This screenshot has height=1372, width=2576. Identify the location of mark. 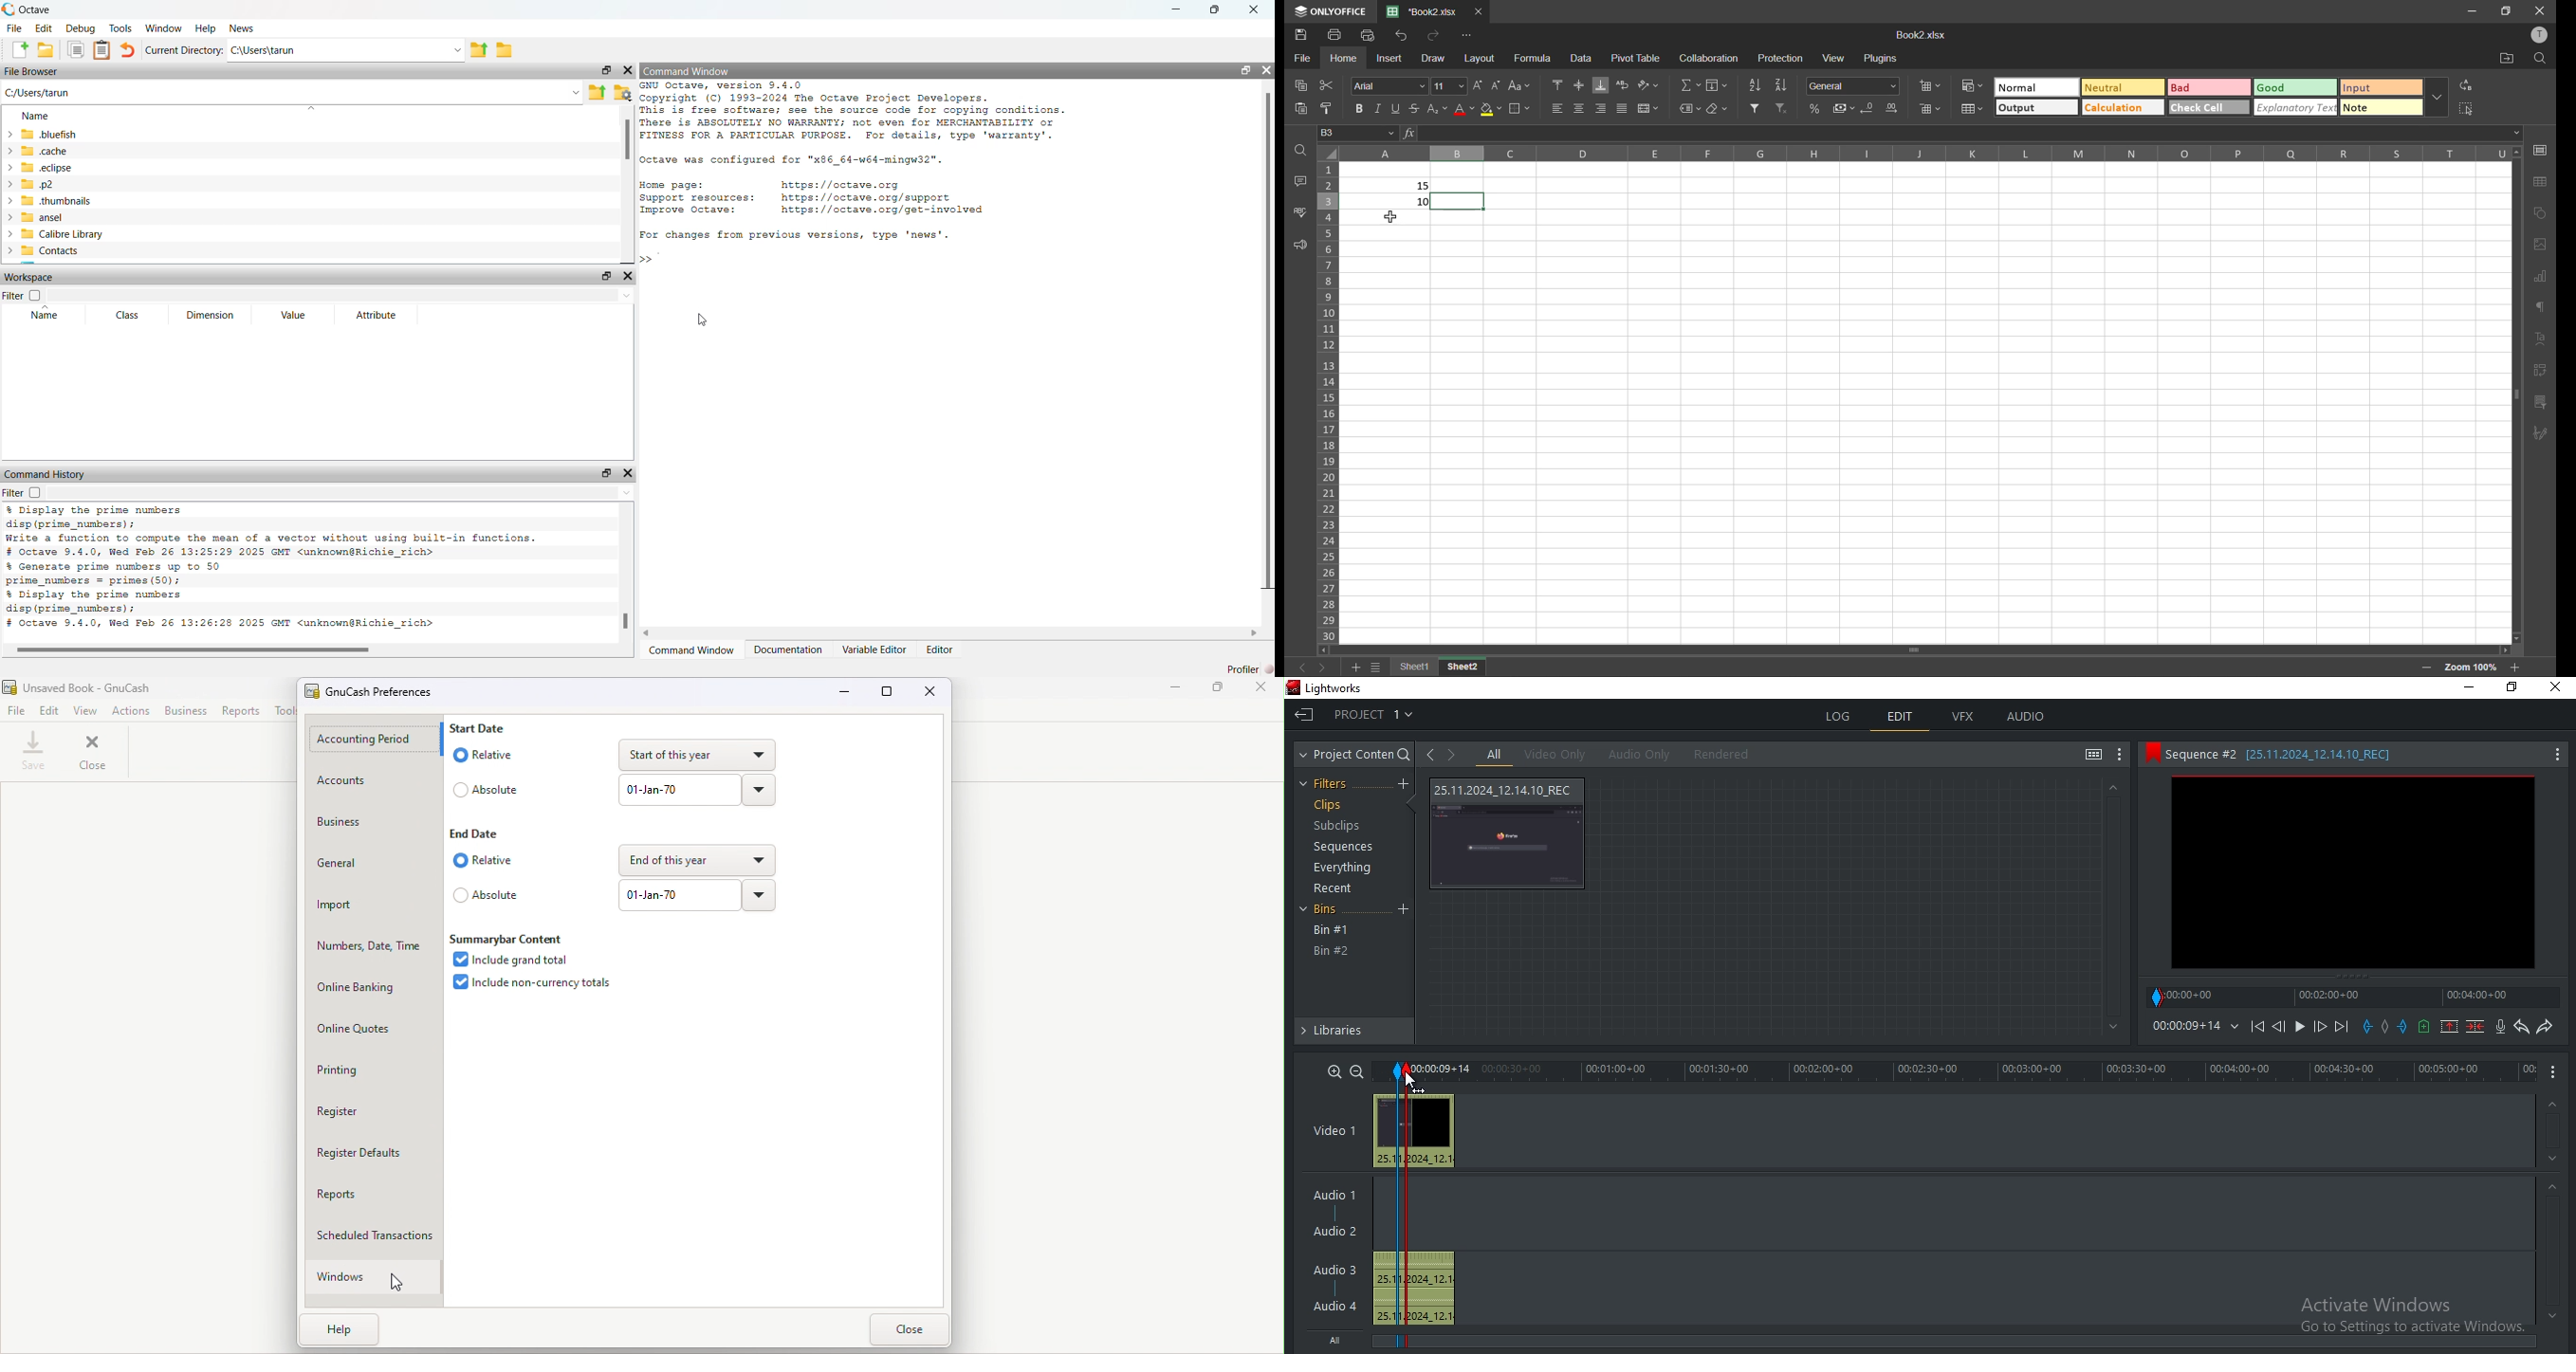
(1398, 1071).